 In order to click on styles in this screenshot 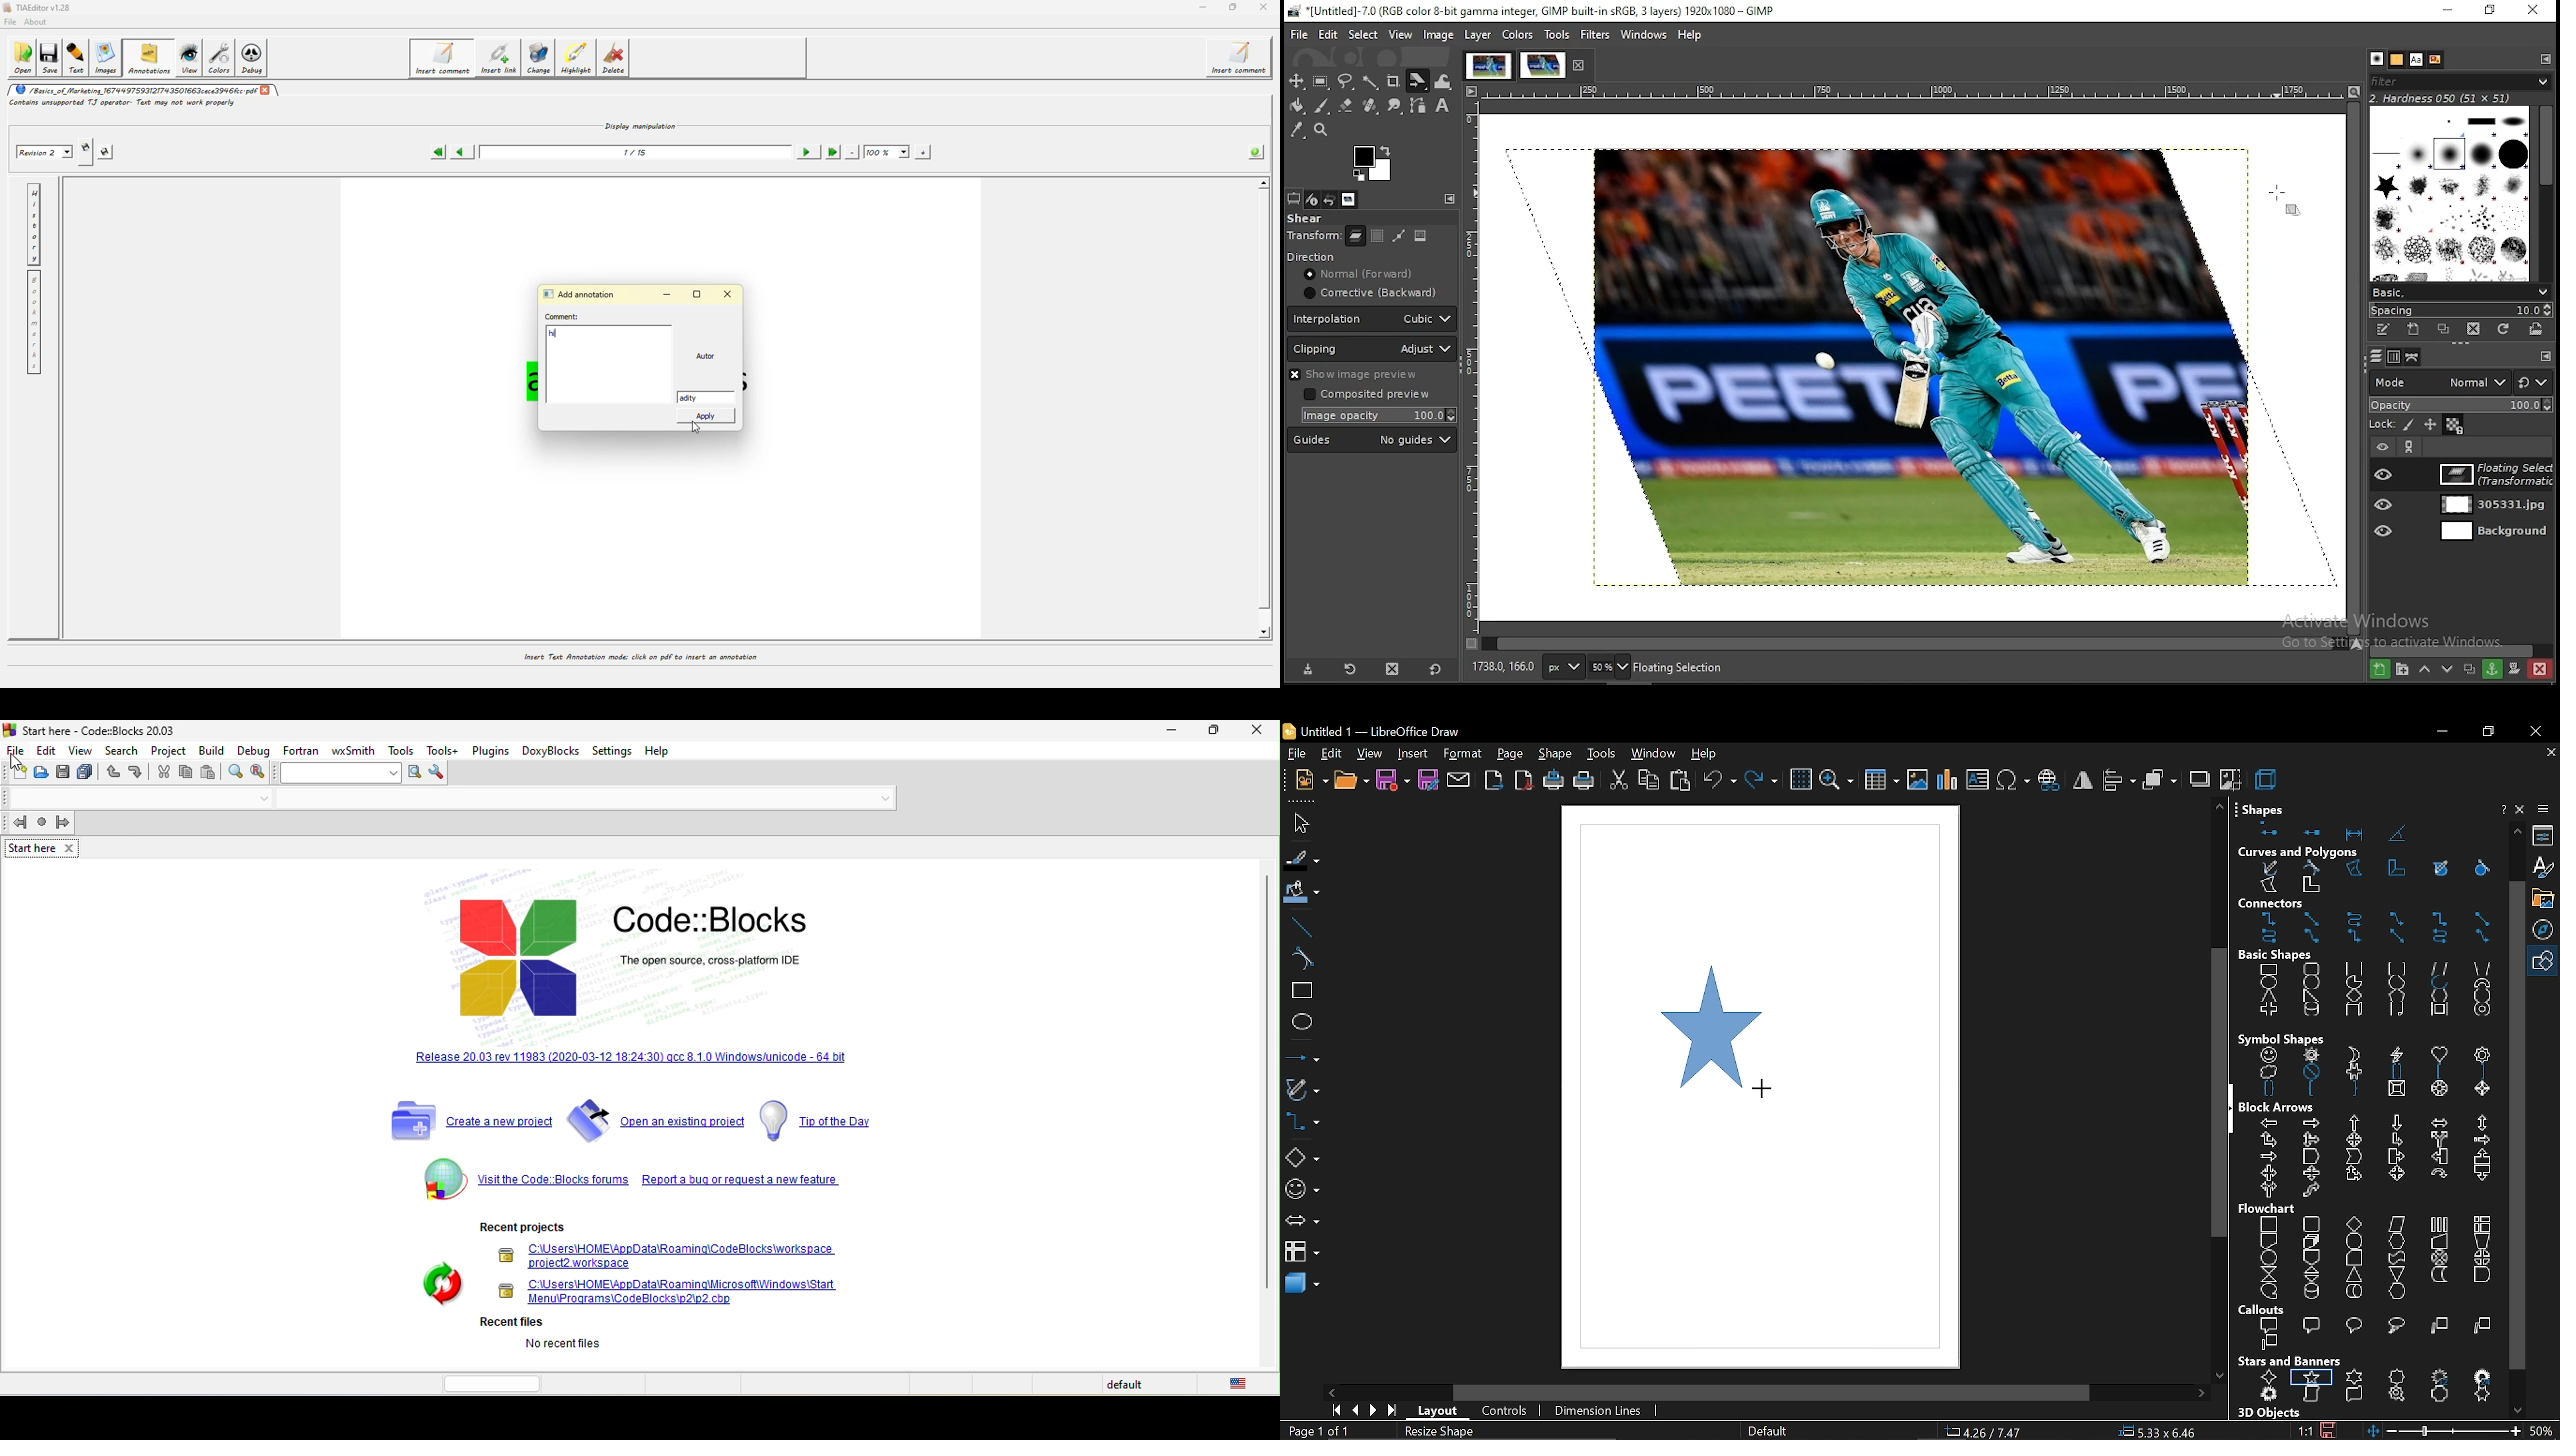, I will do `click(2546, 868)`.